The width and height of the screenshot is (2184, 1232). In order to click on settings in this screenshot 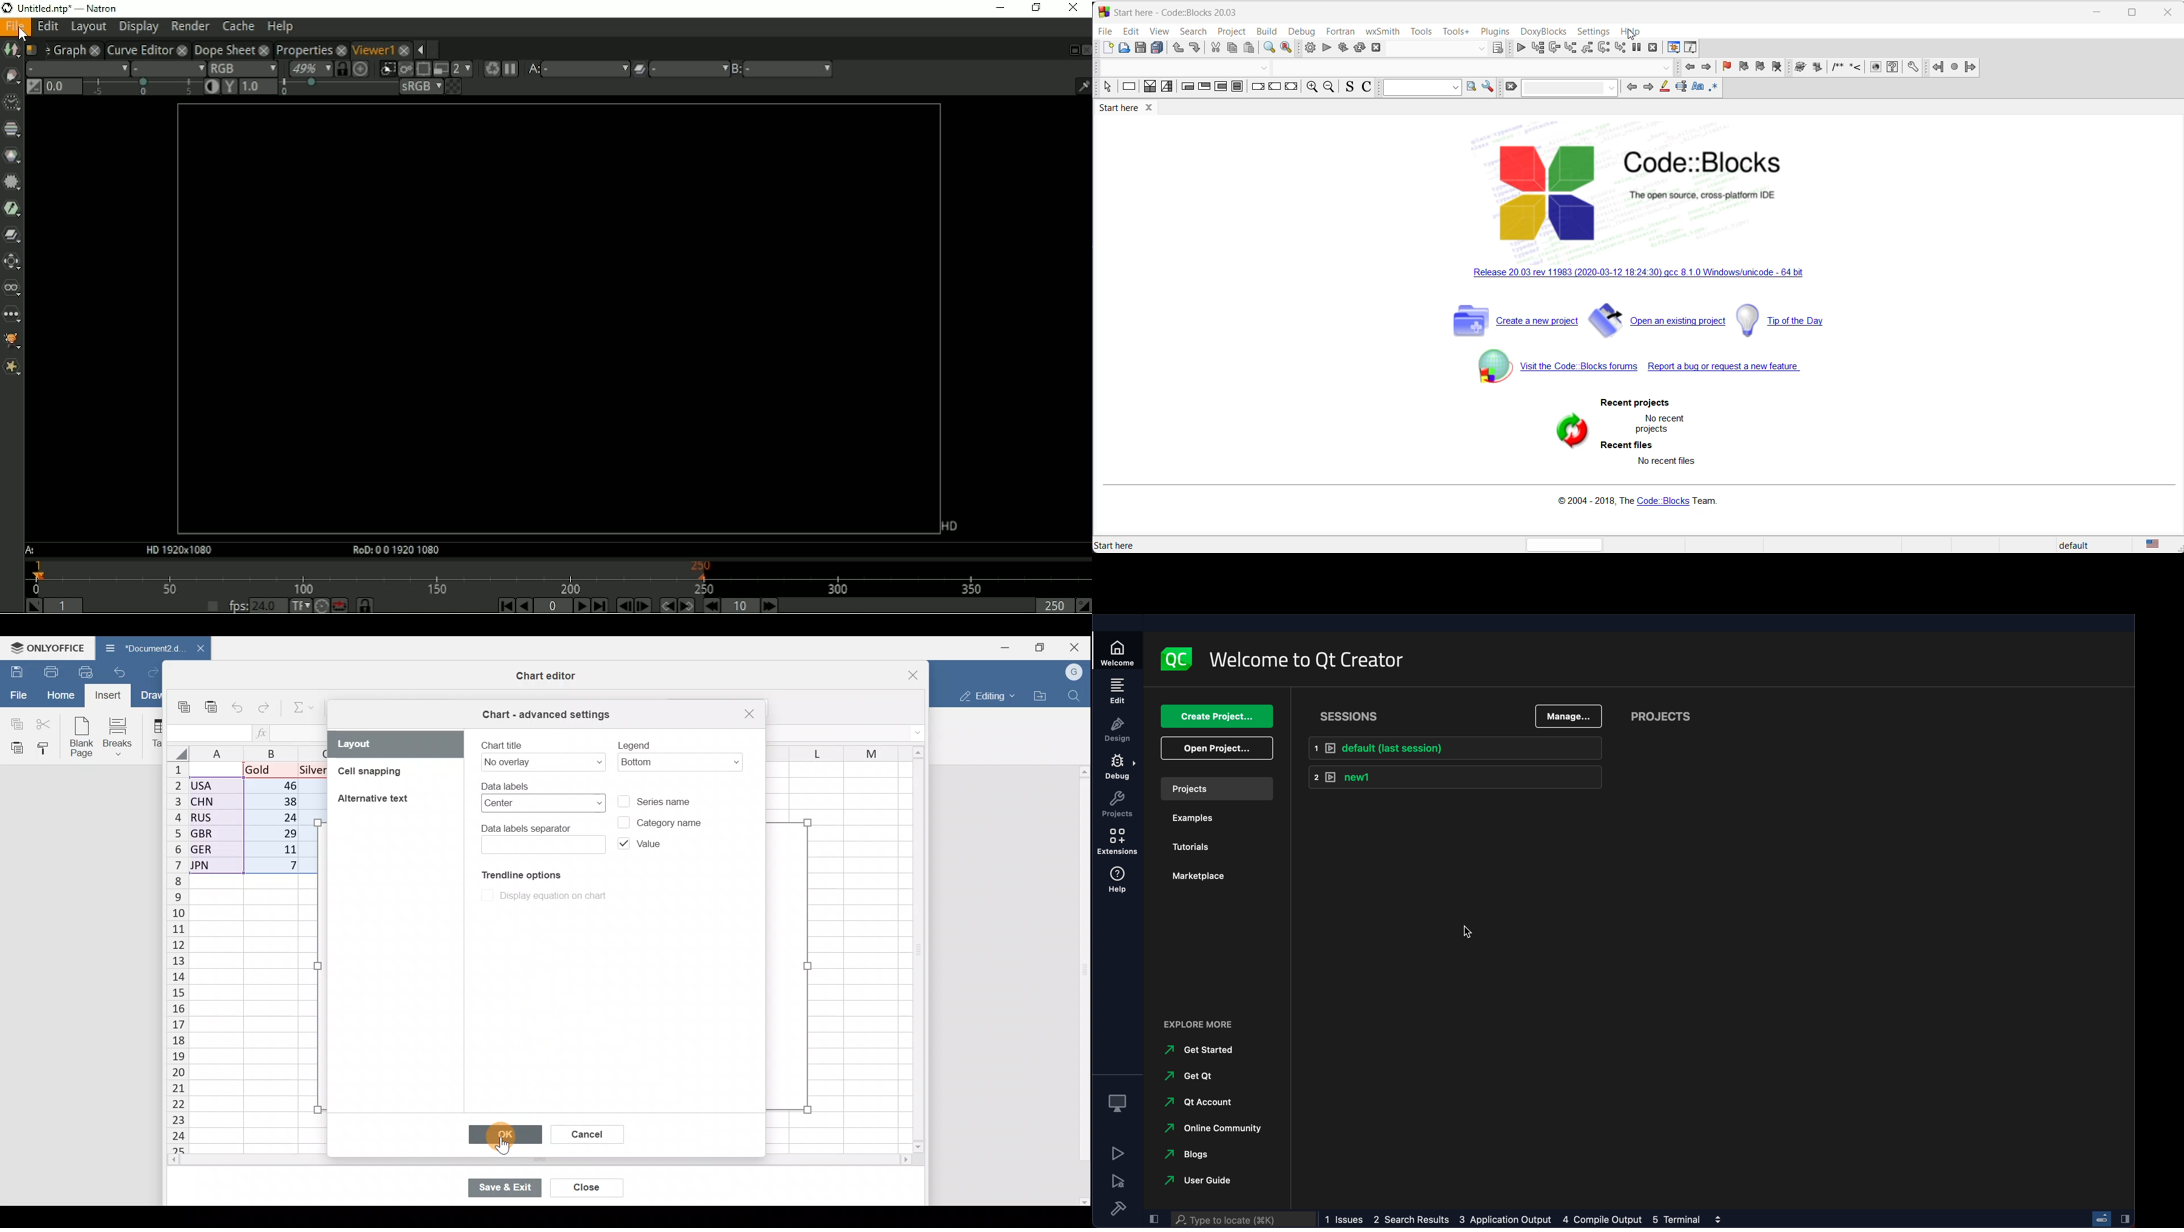, I will do `click(1910, 67)`.